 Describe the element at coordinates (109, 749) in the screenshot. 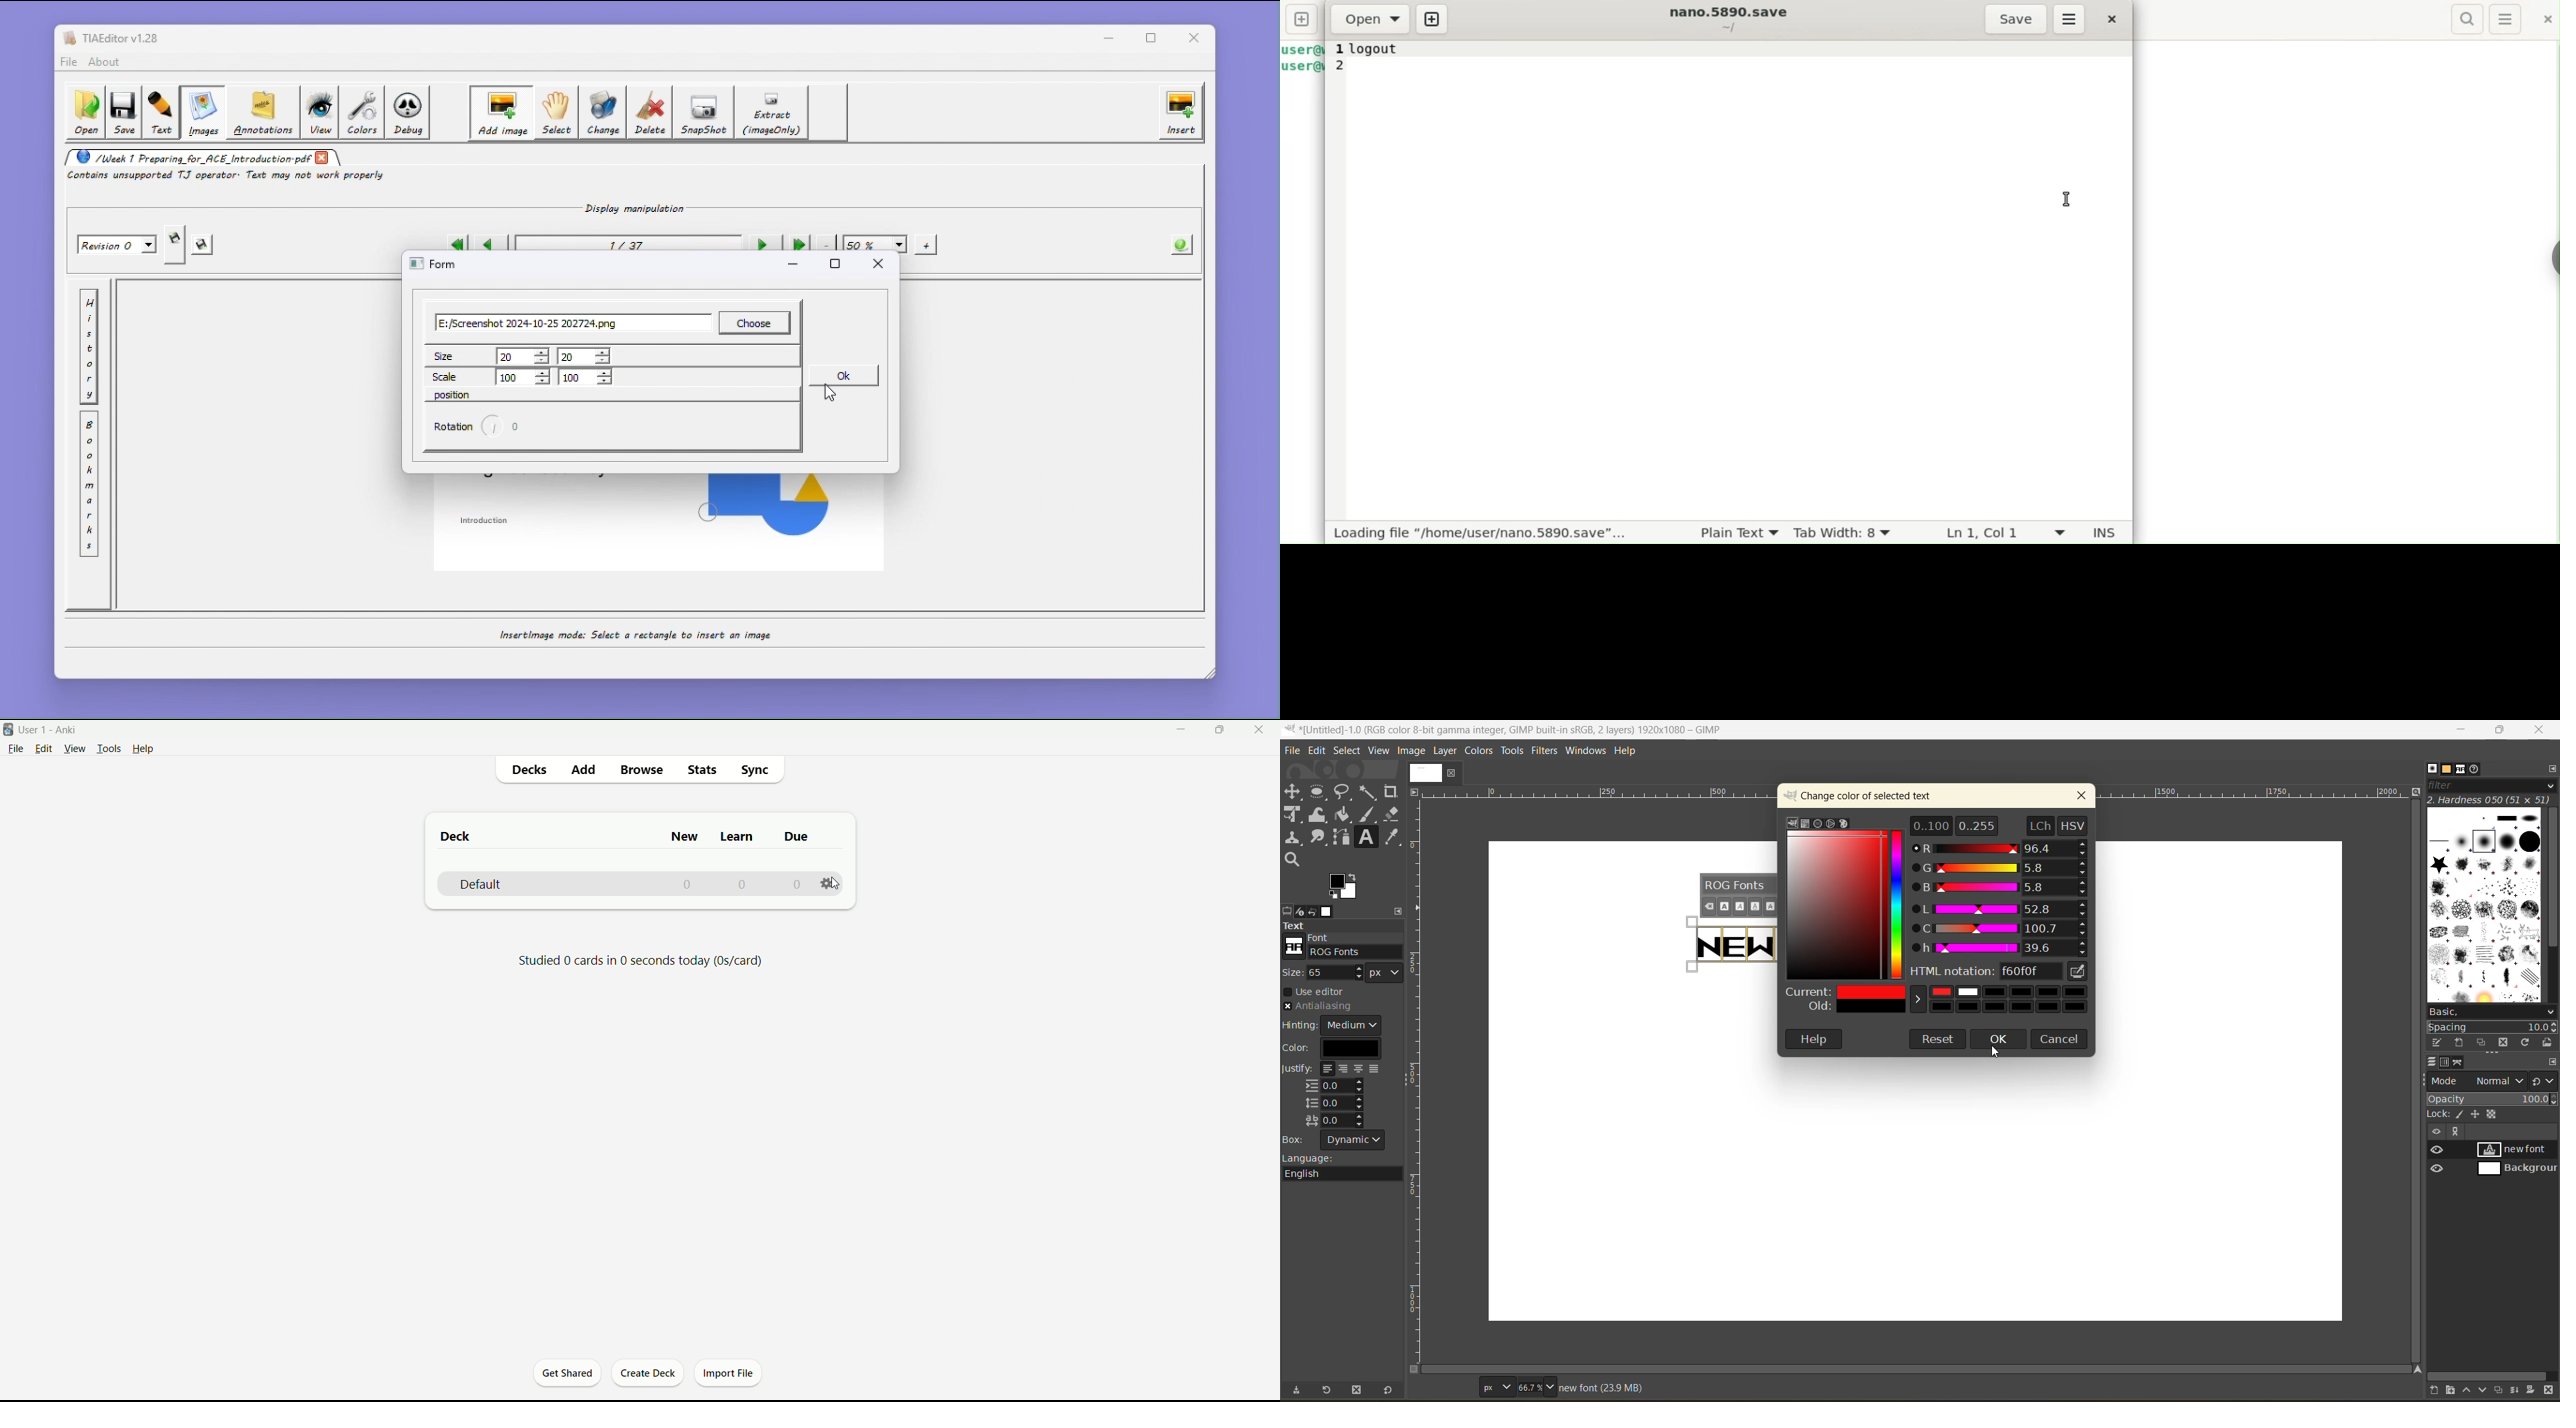

I see `tools` at that location.